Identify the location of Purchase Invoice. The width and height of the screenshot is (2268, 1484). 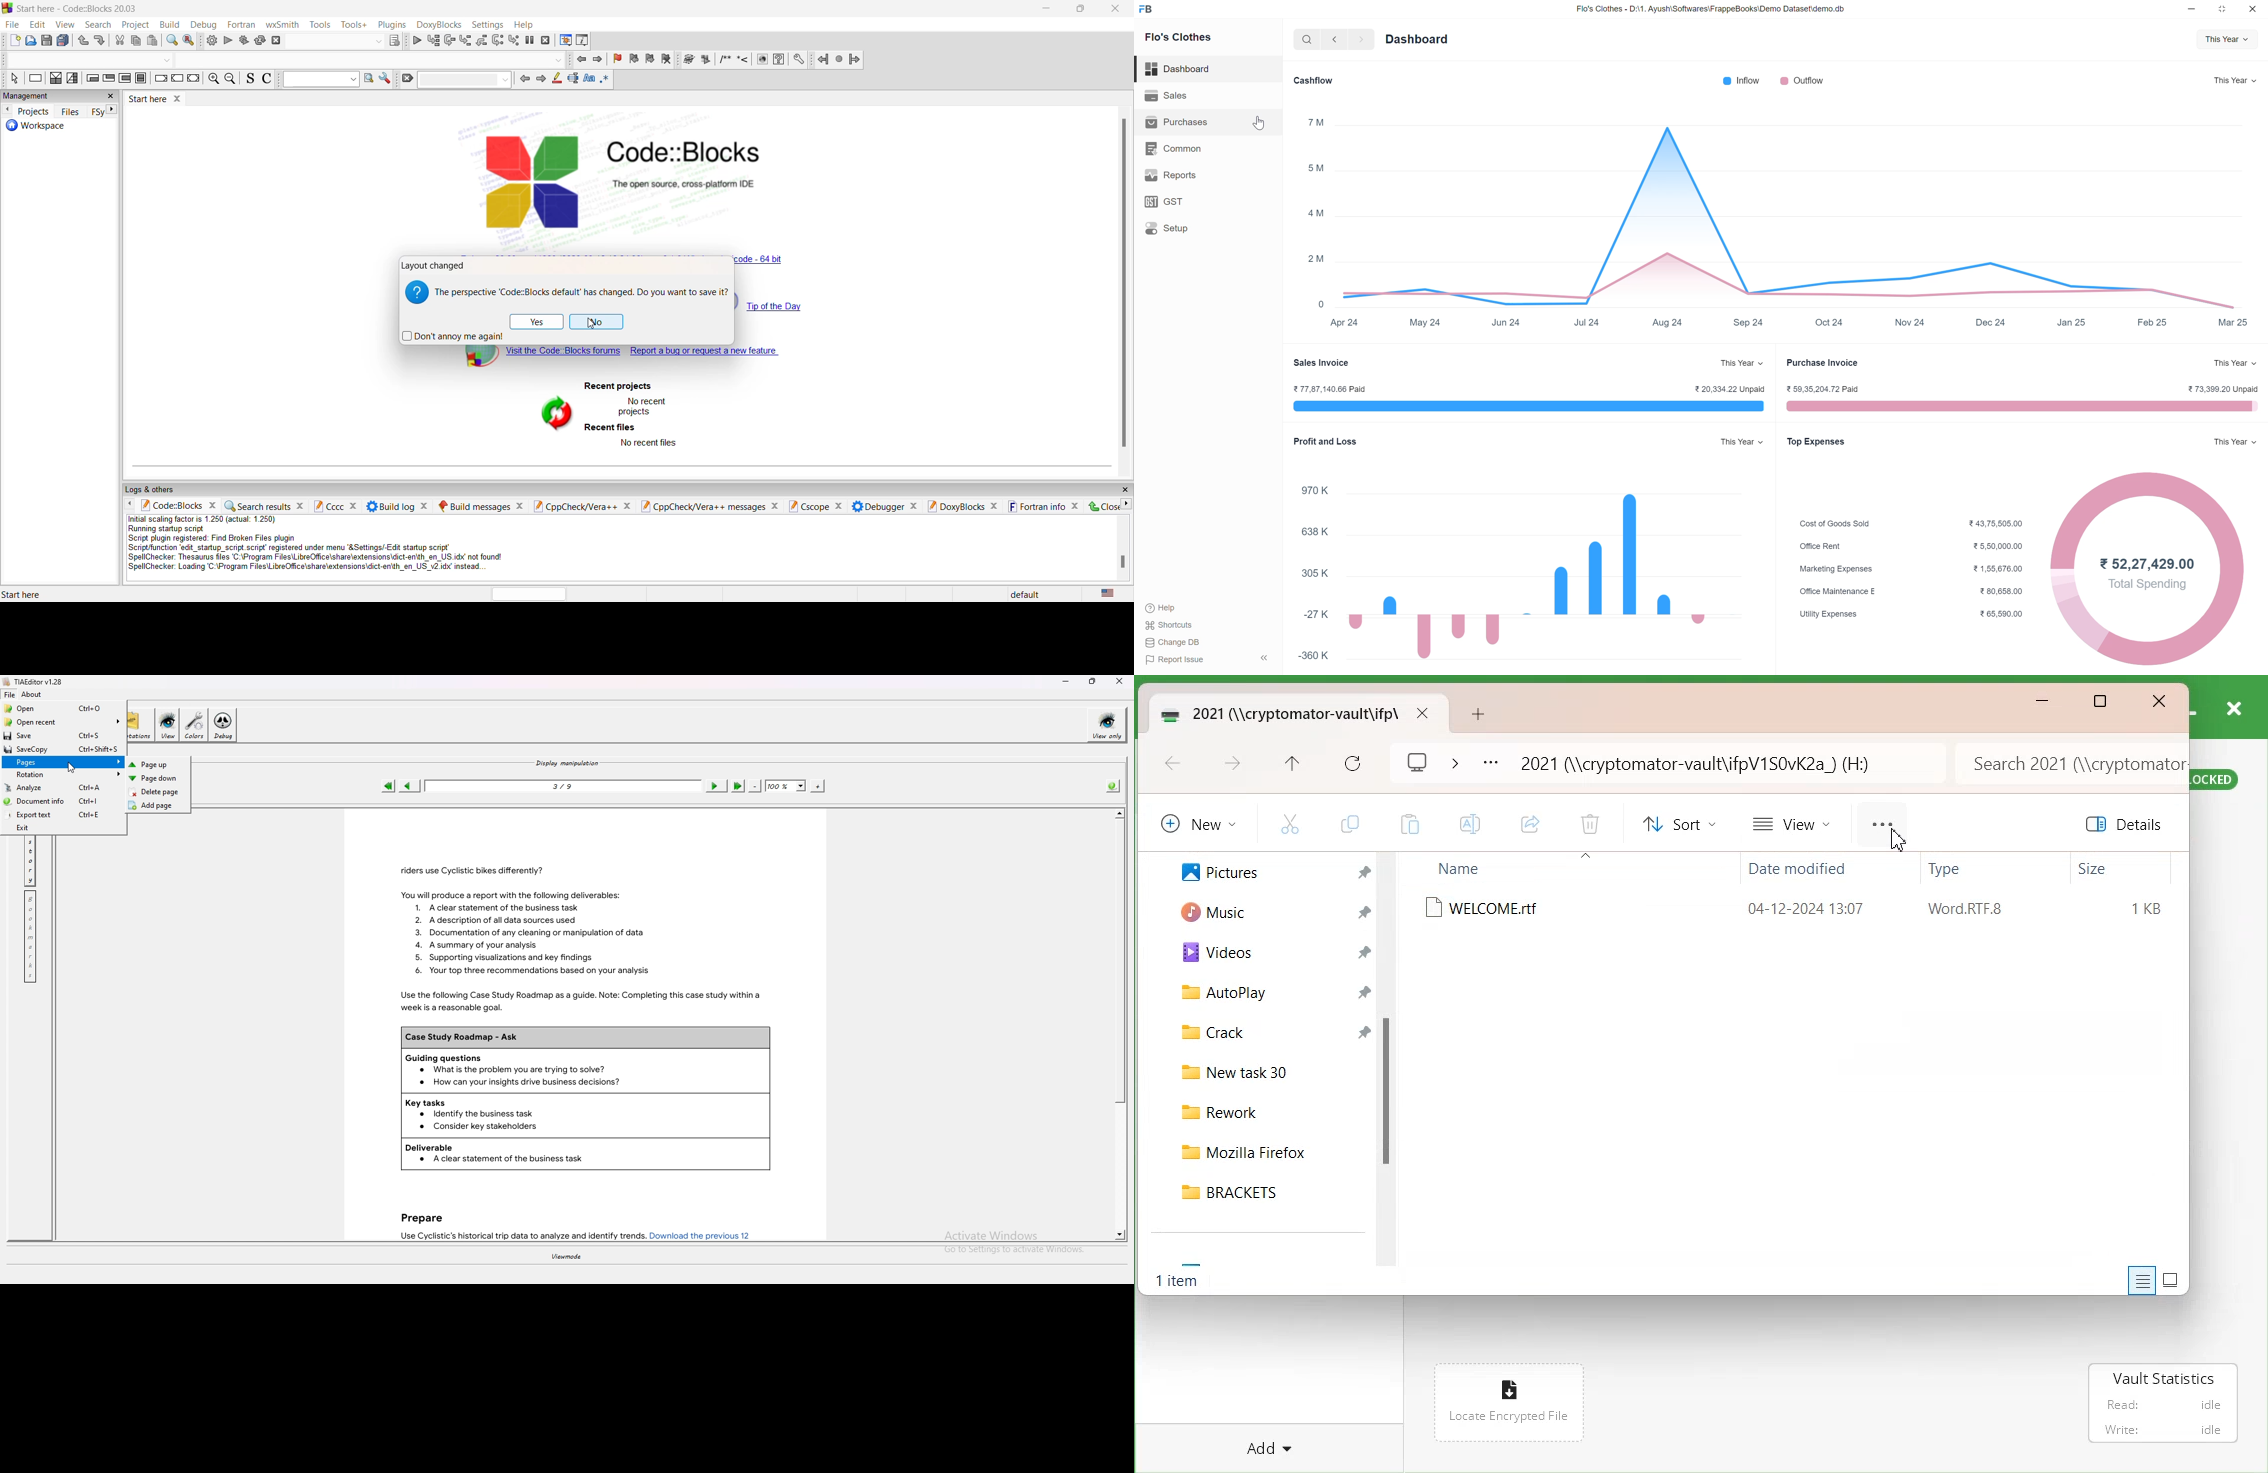
(1823, 364).